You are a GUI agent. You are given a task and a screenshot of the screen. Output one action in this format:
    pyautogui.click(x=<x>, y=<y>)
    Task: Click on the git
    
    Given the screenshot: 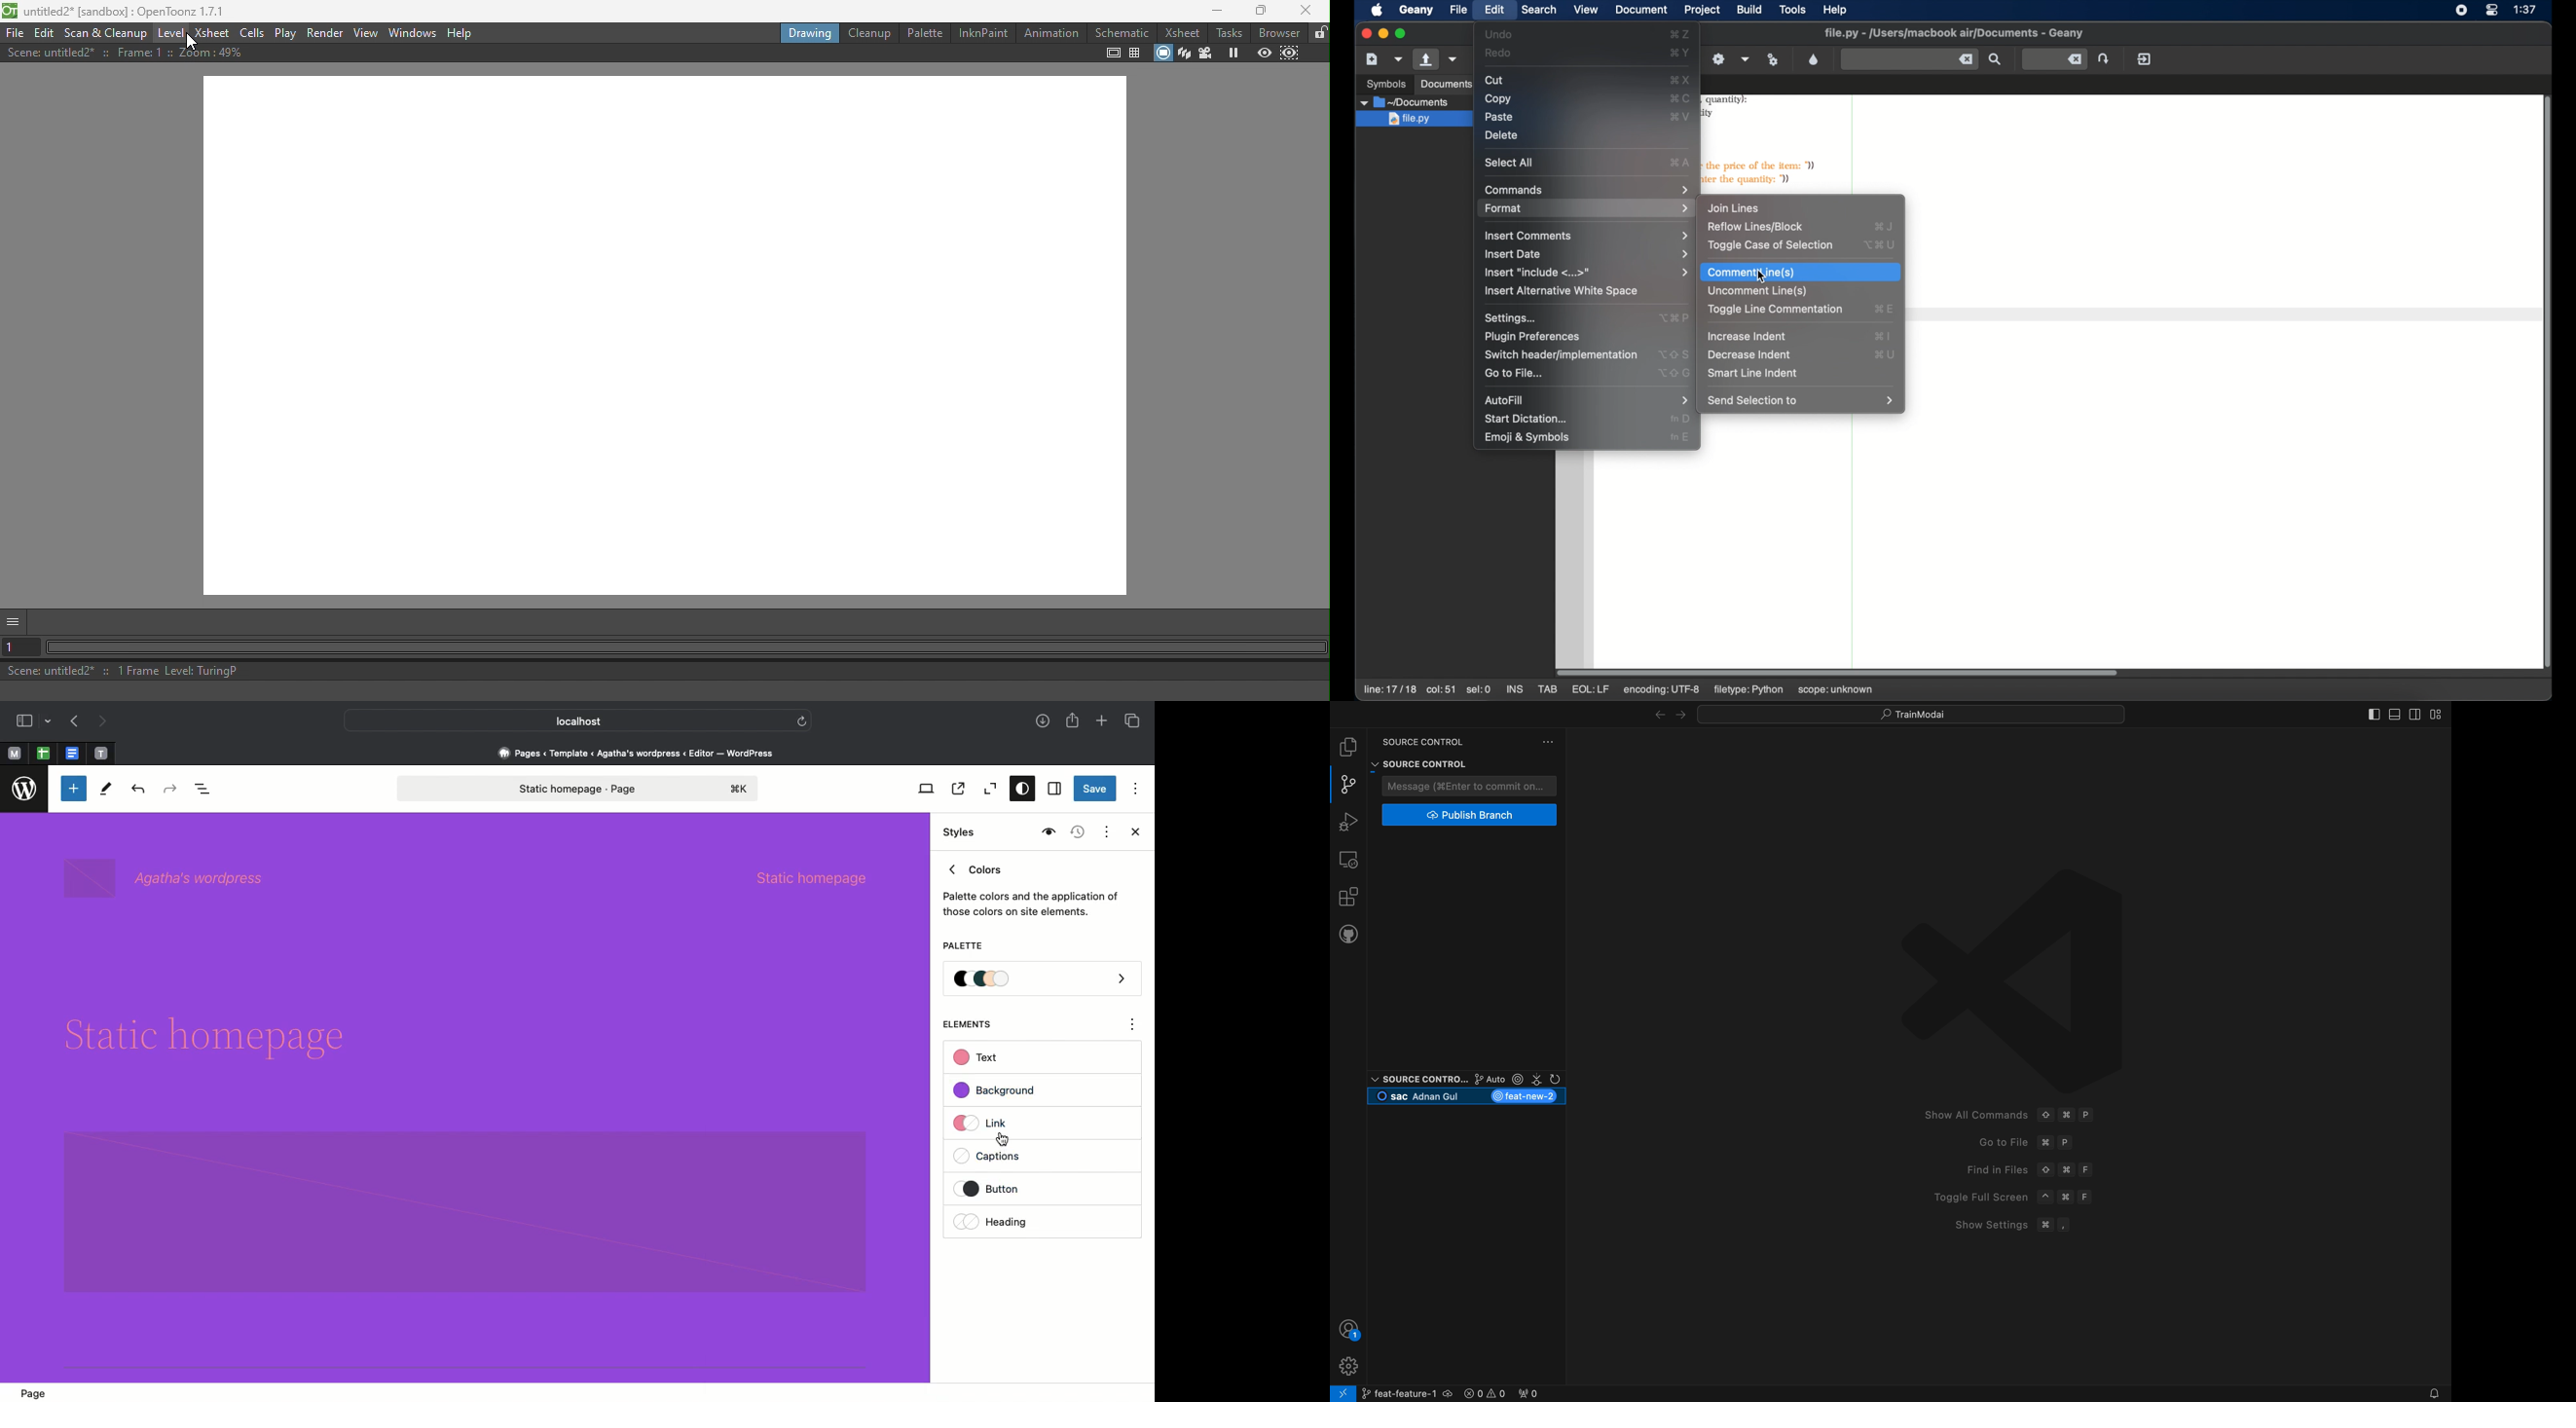 What is the action you would take?
    pyautogui.click(x=1351, y=785)
    